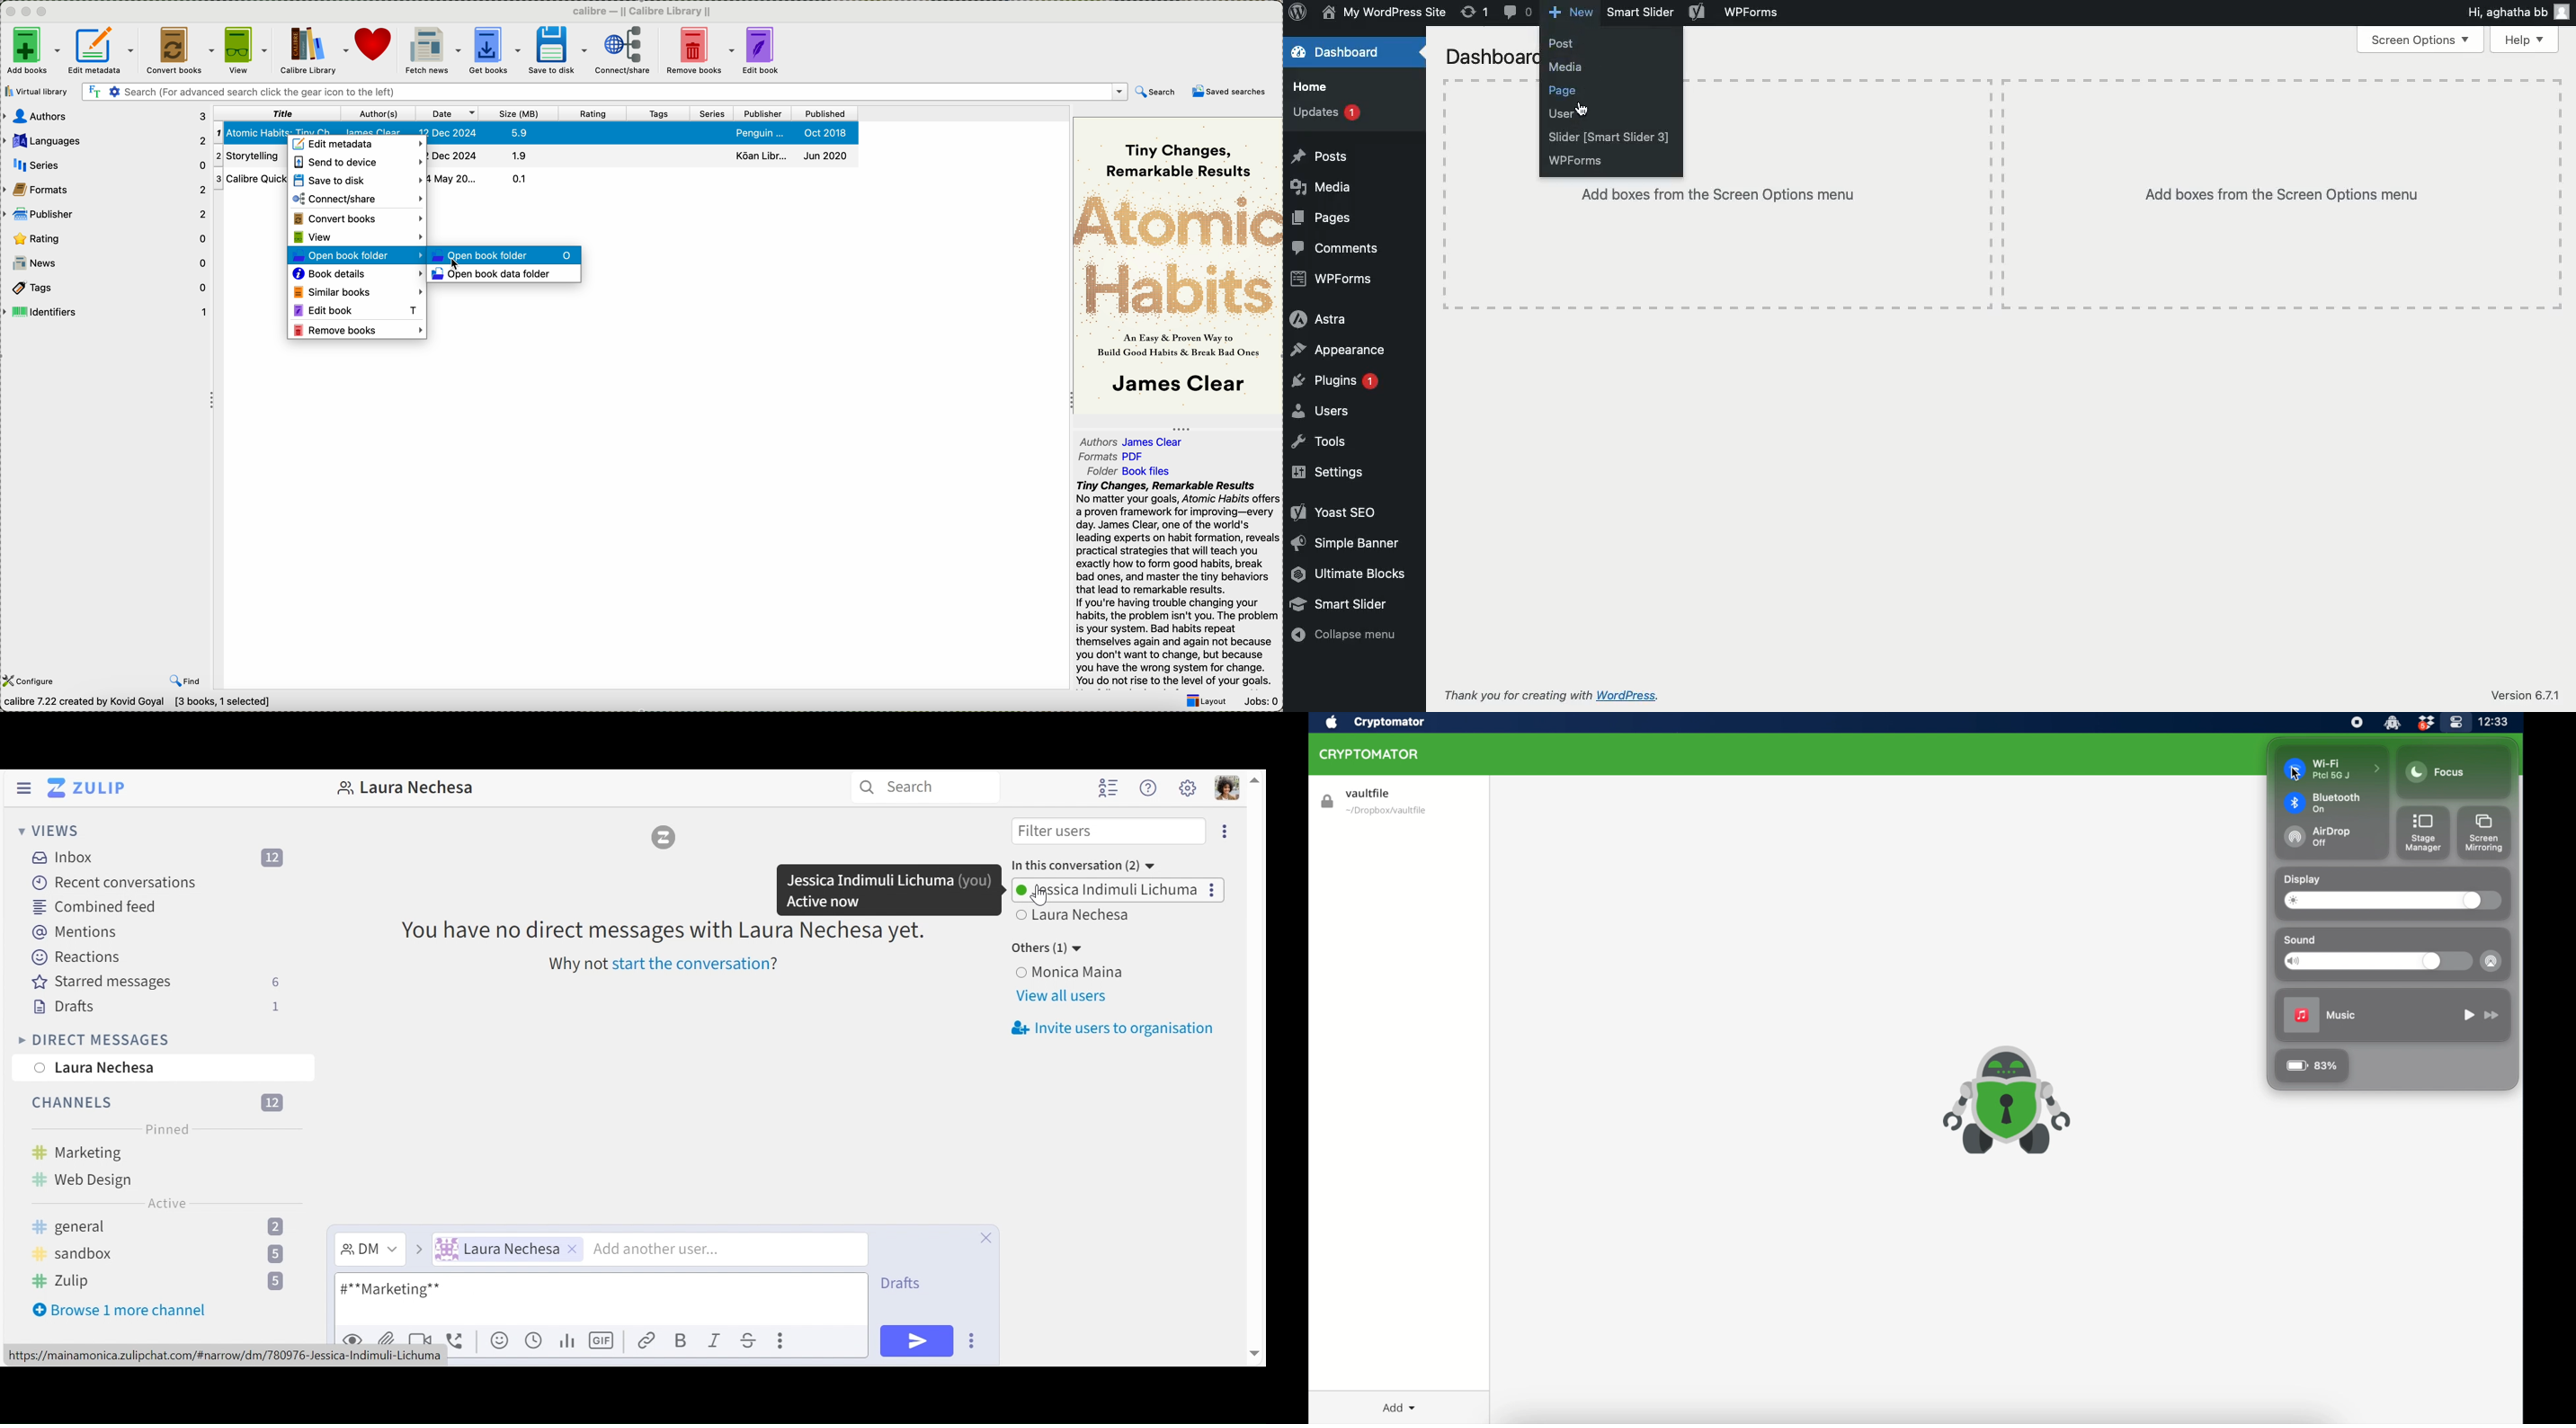  I want to click on Starred messages, so click(156, 982).